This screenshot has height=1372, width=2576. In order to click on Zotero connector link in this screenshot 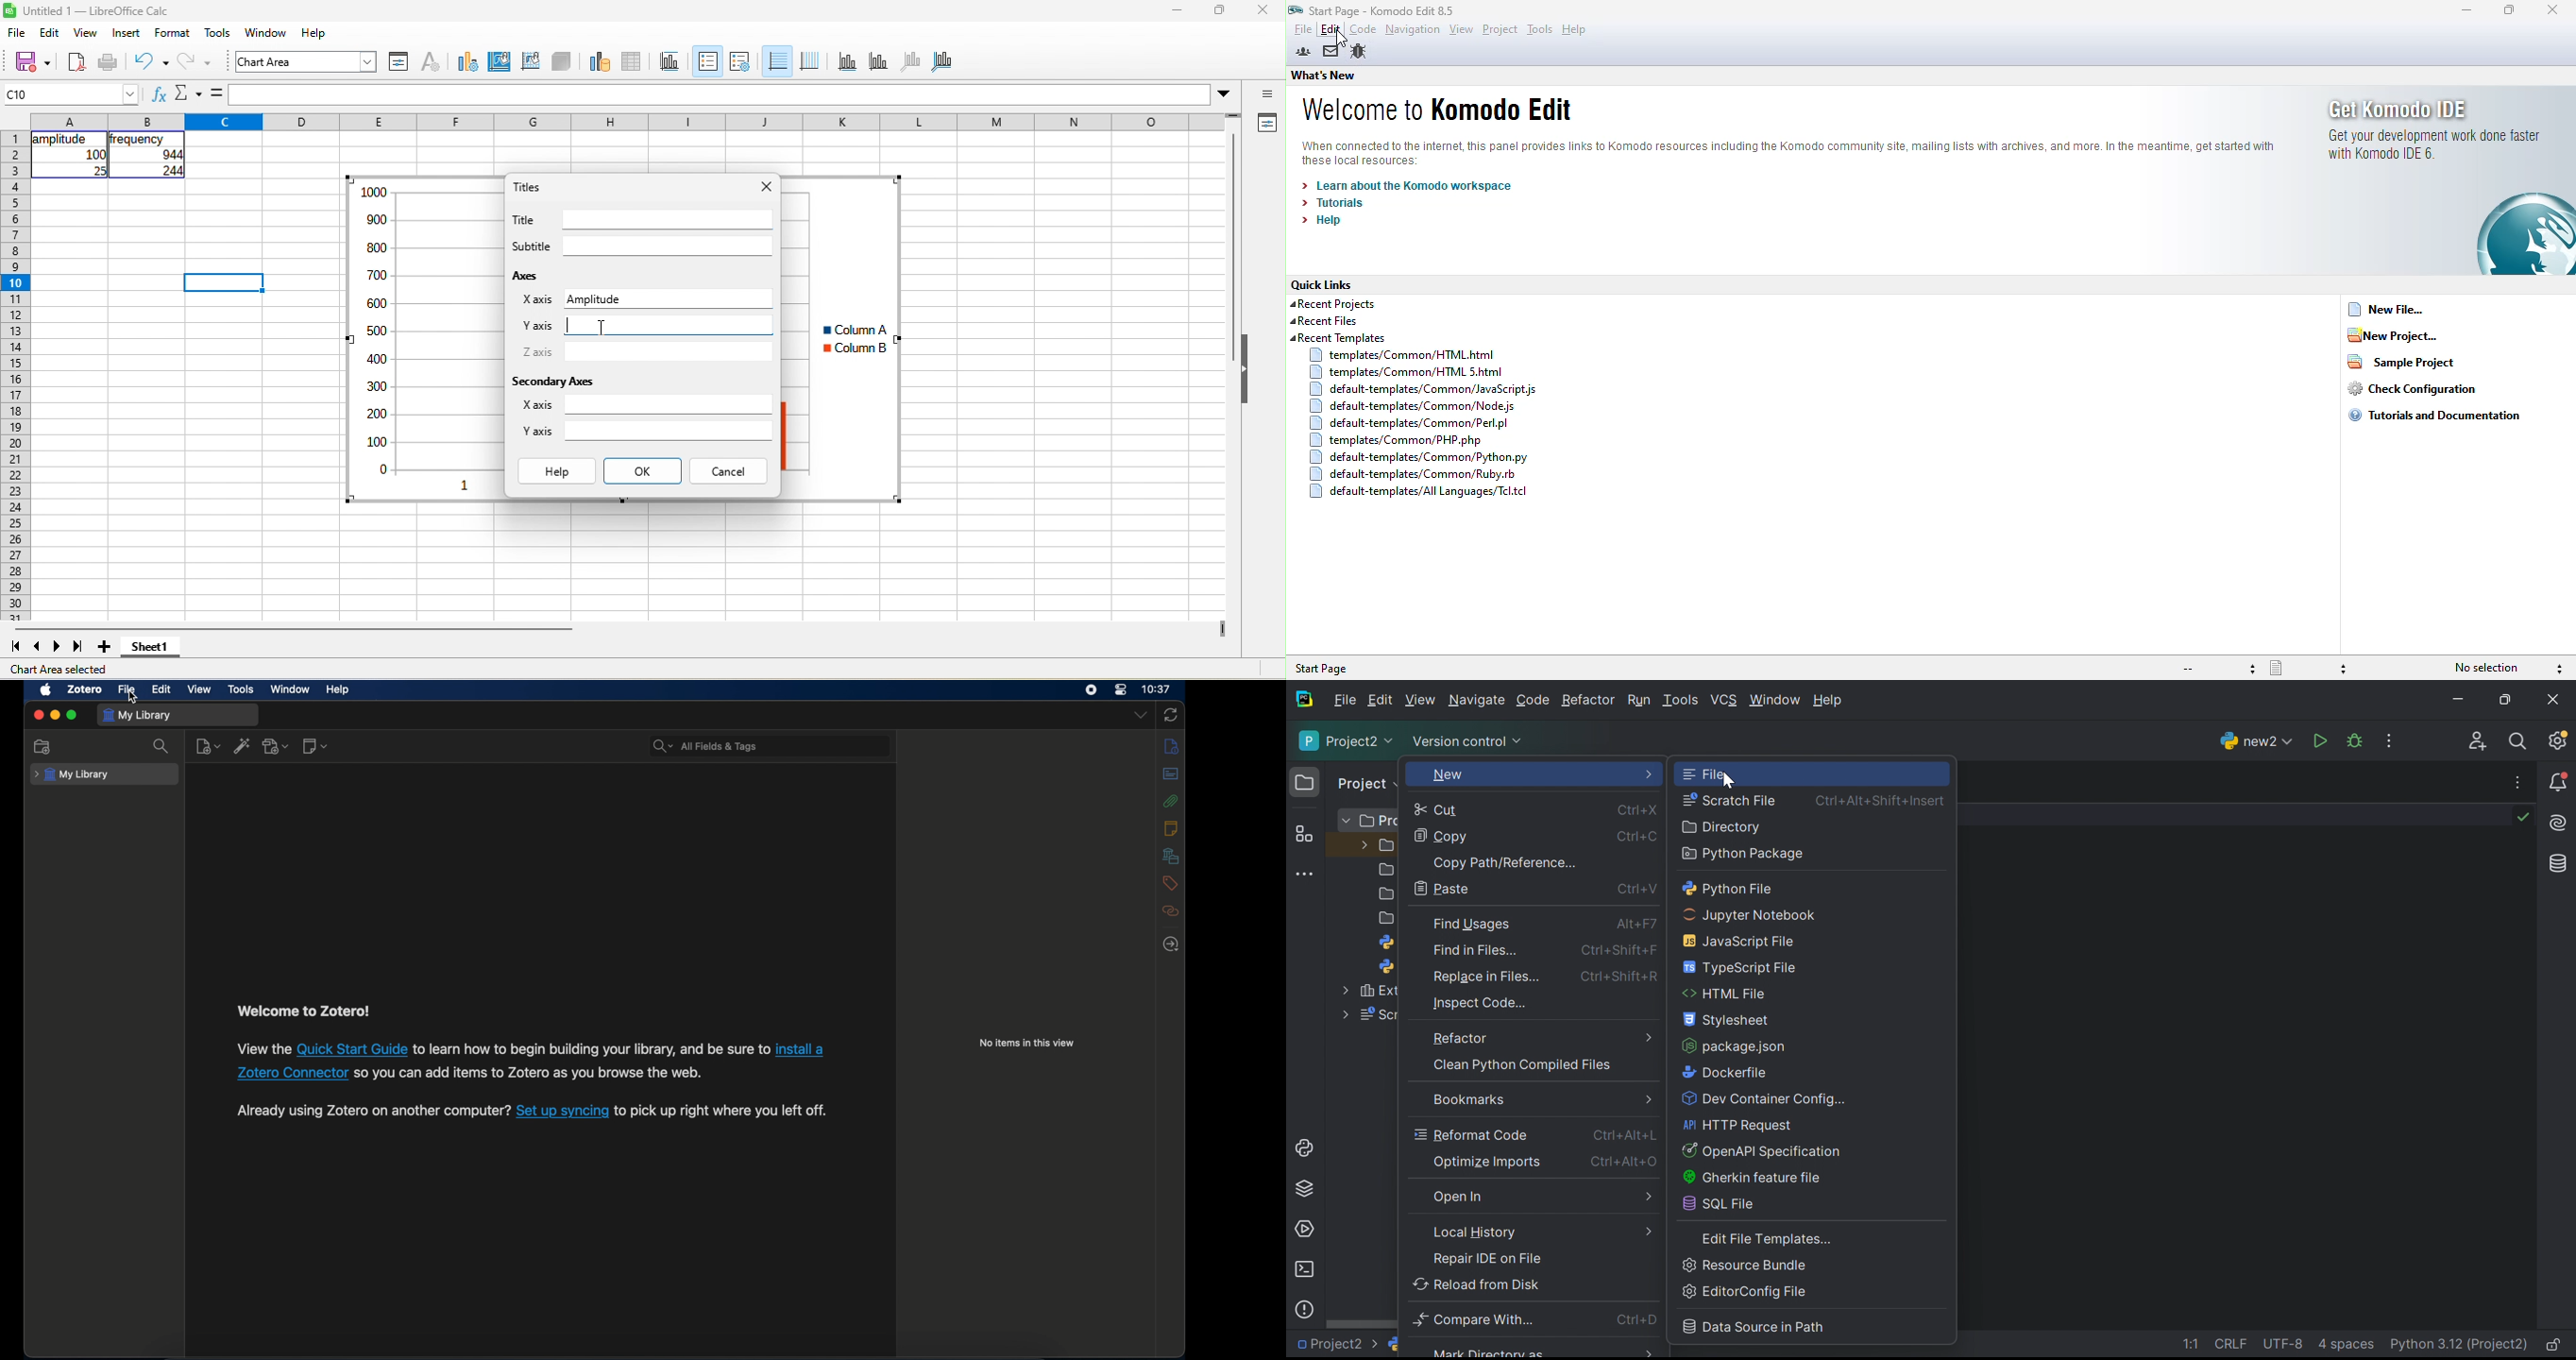, I will do `click(799, 1048)`.